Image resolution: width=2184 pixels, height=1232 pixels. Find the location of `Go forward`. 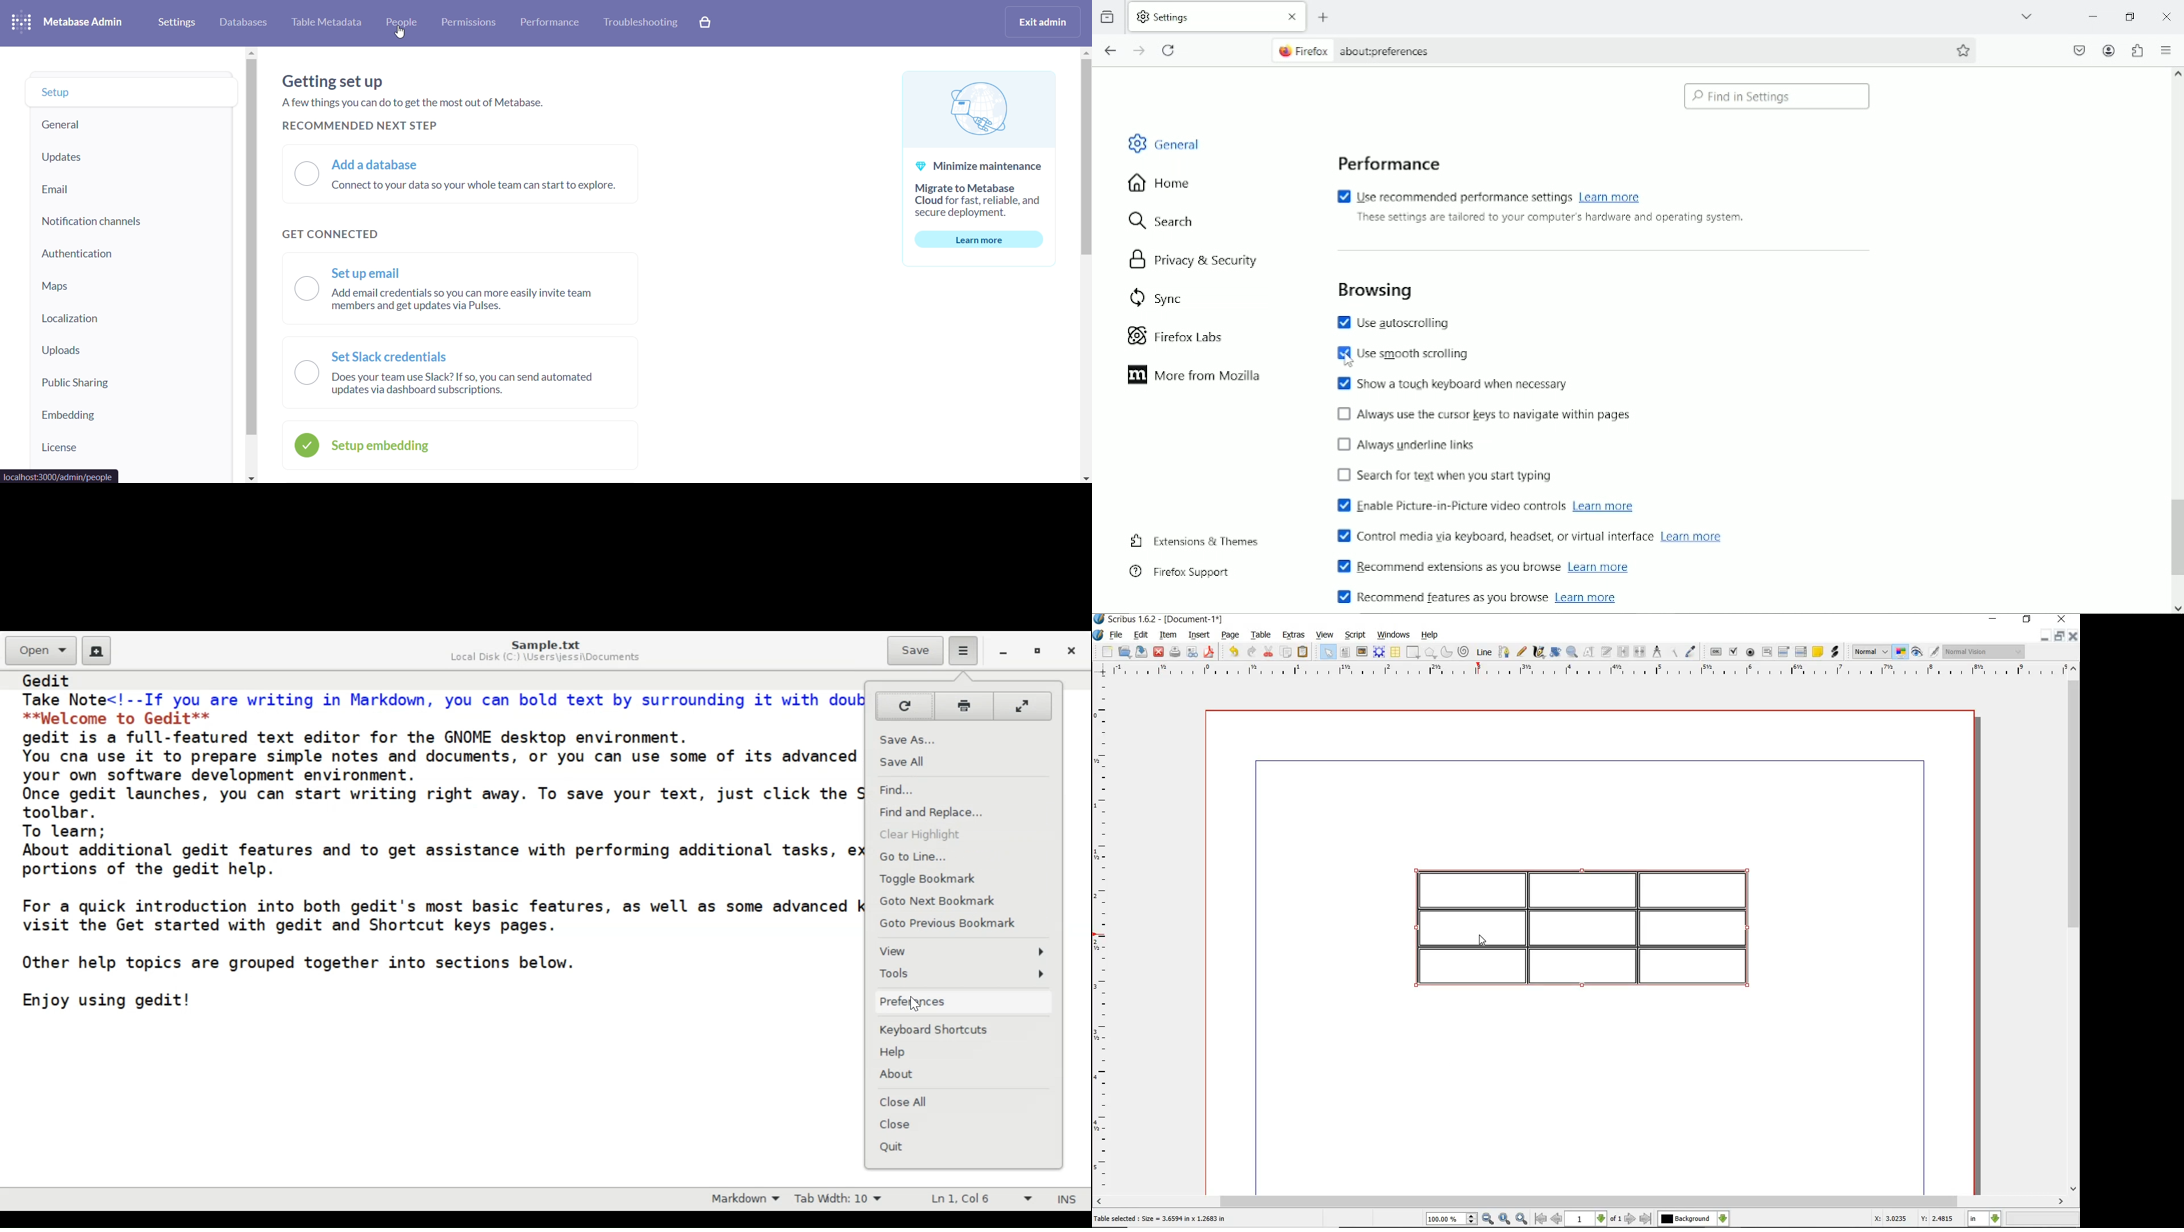

Go forward is located at coordinates (1138, 50).